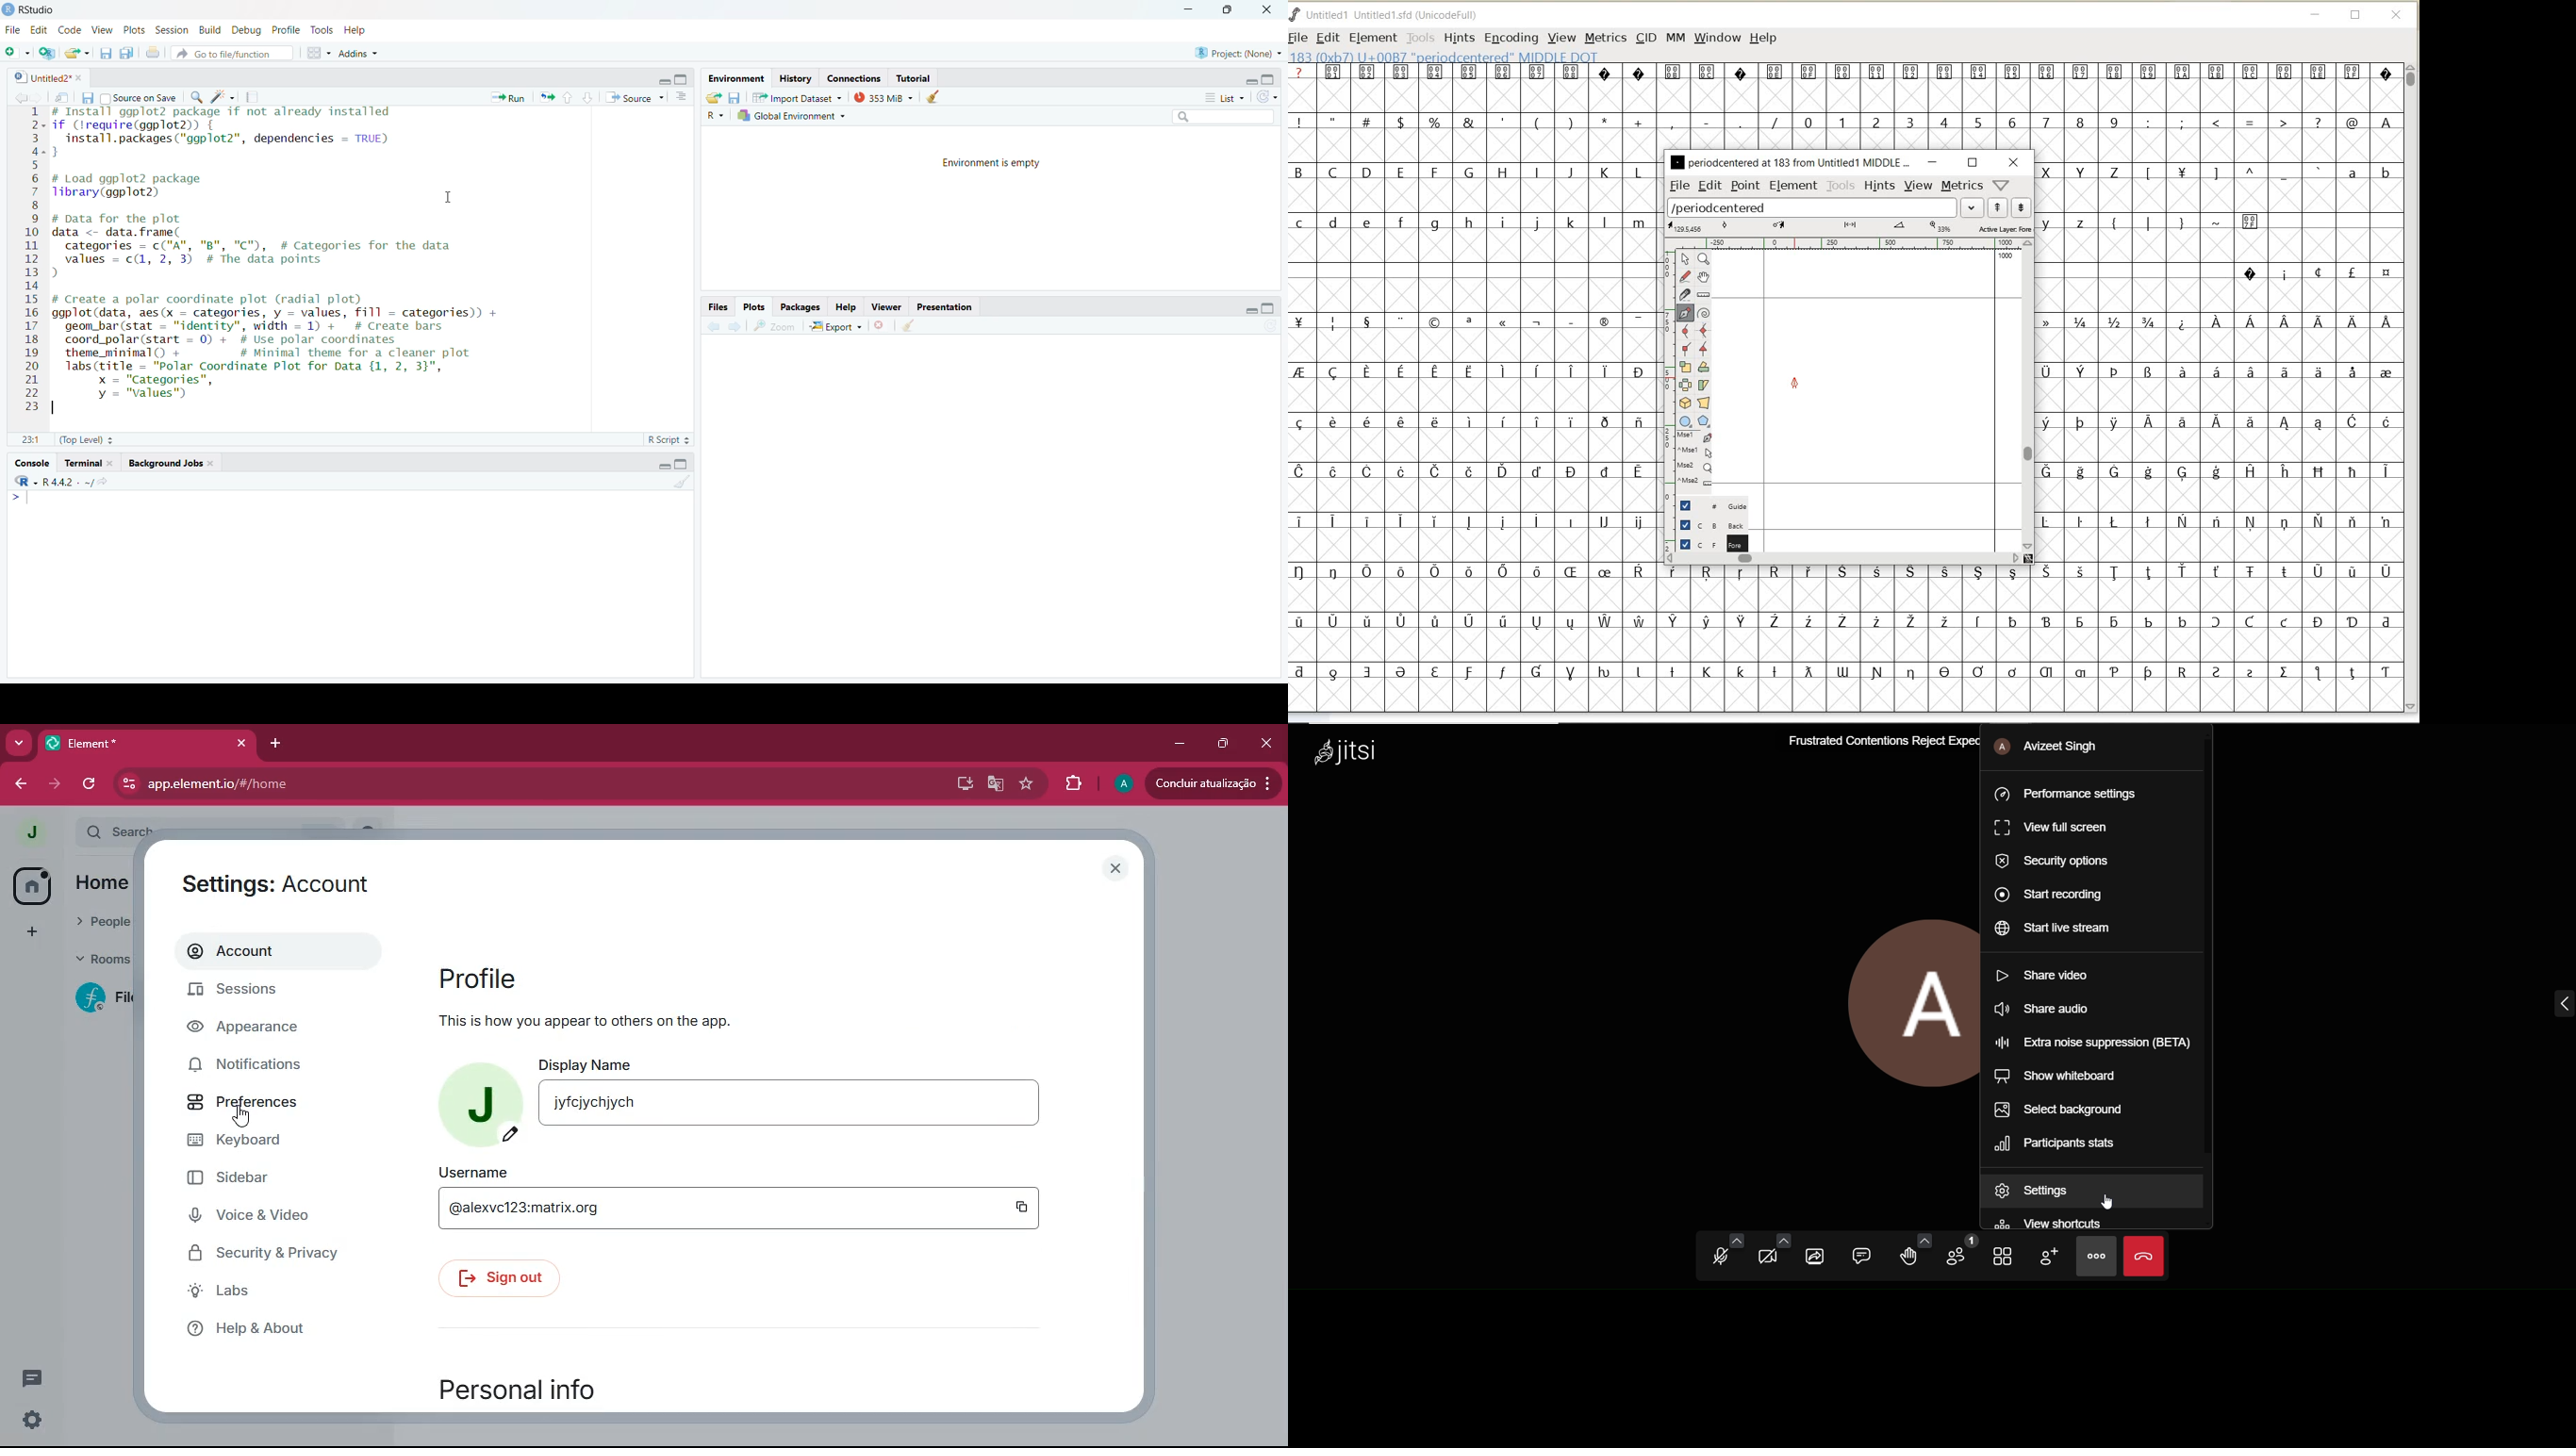 The image size is (2576, 1456). I want to click on  353 MB ~, so click(883, 98).